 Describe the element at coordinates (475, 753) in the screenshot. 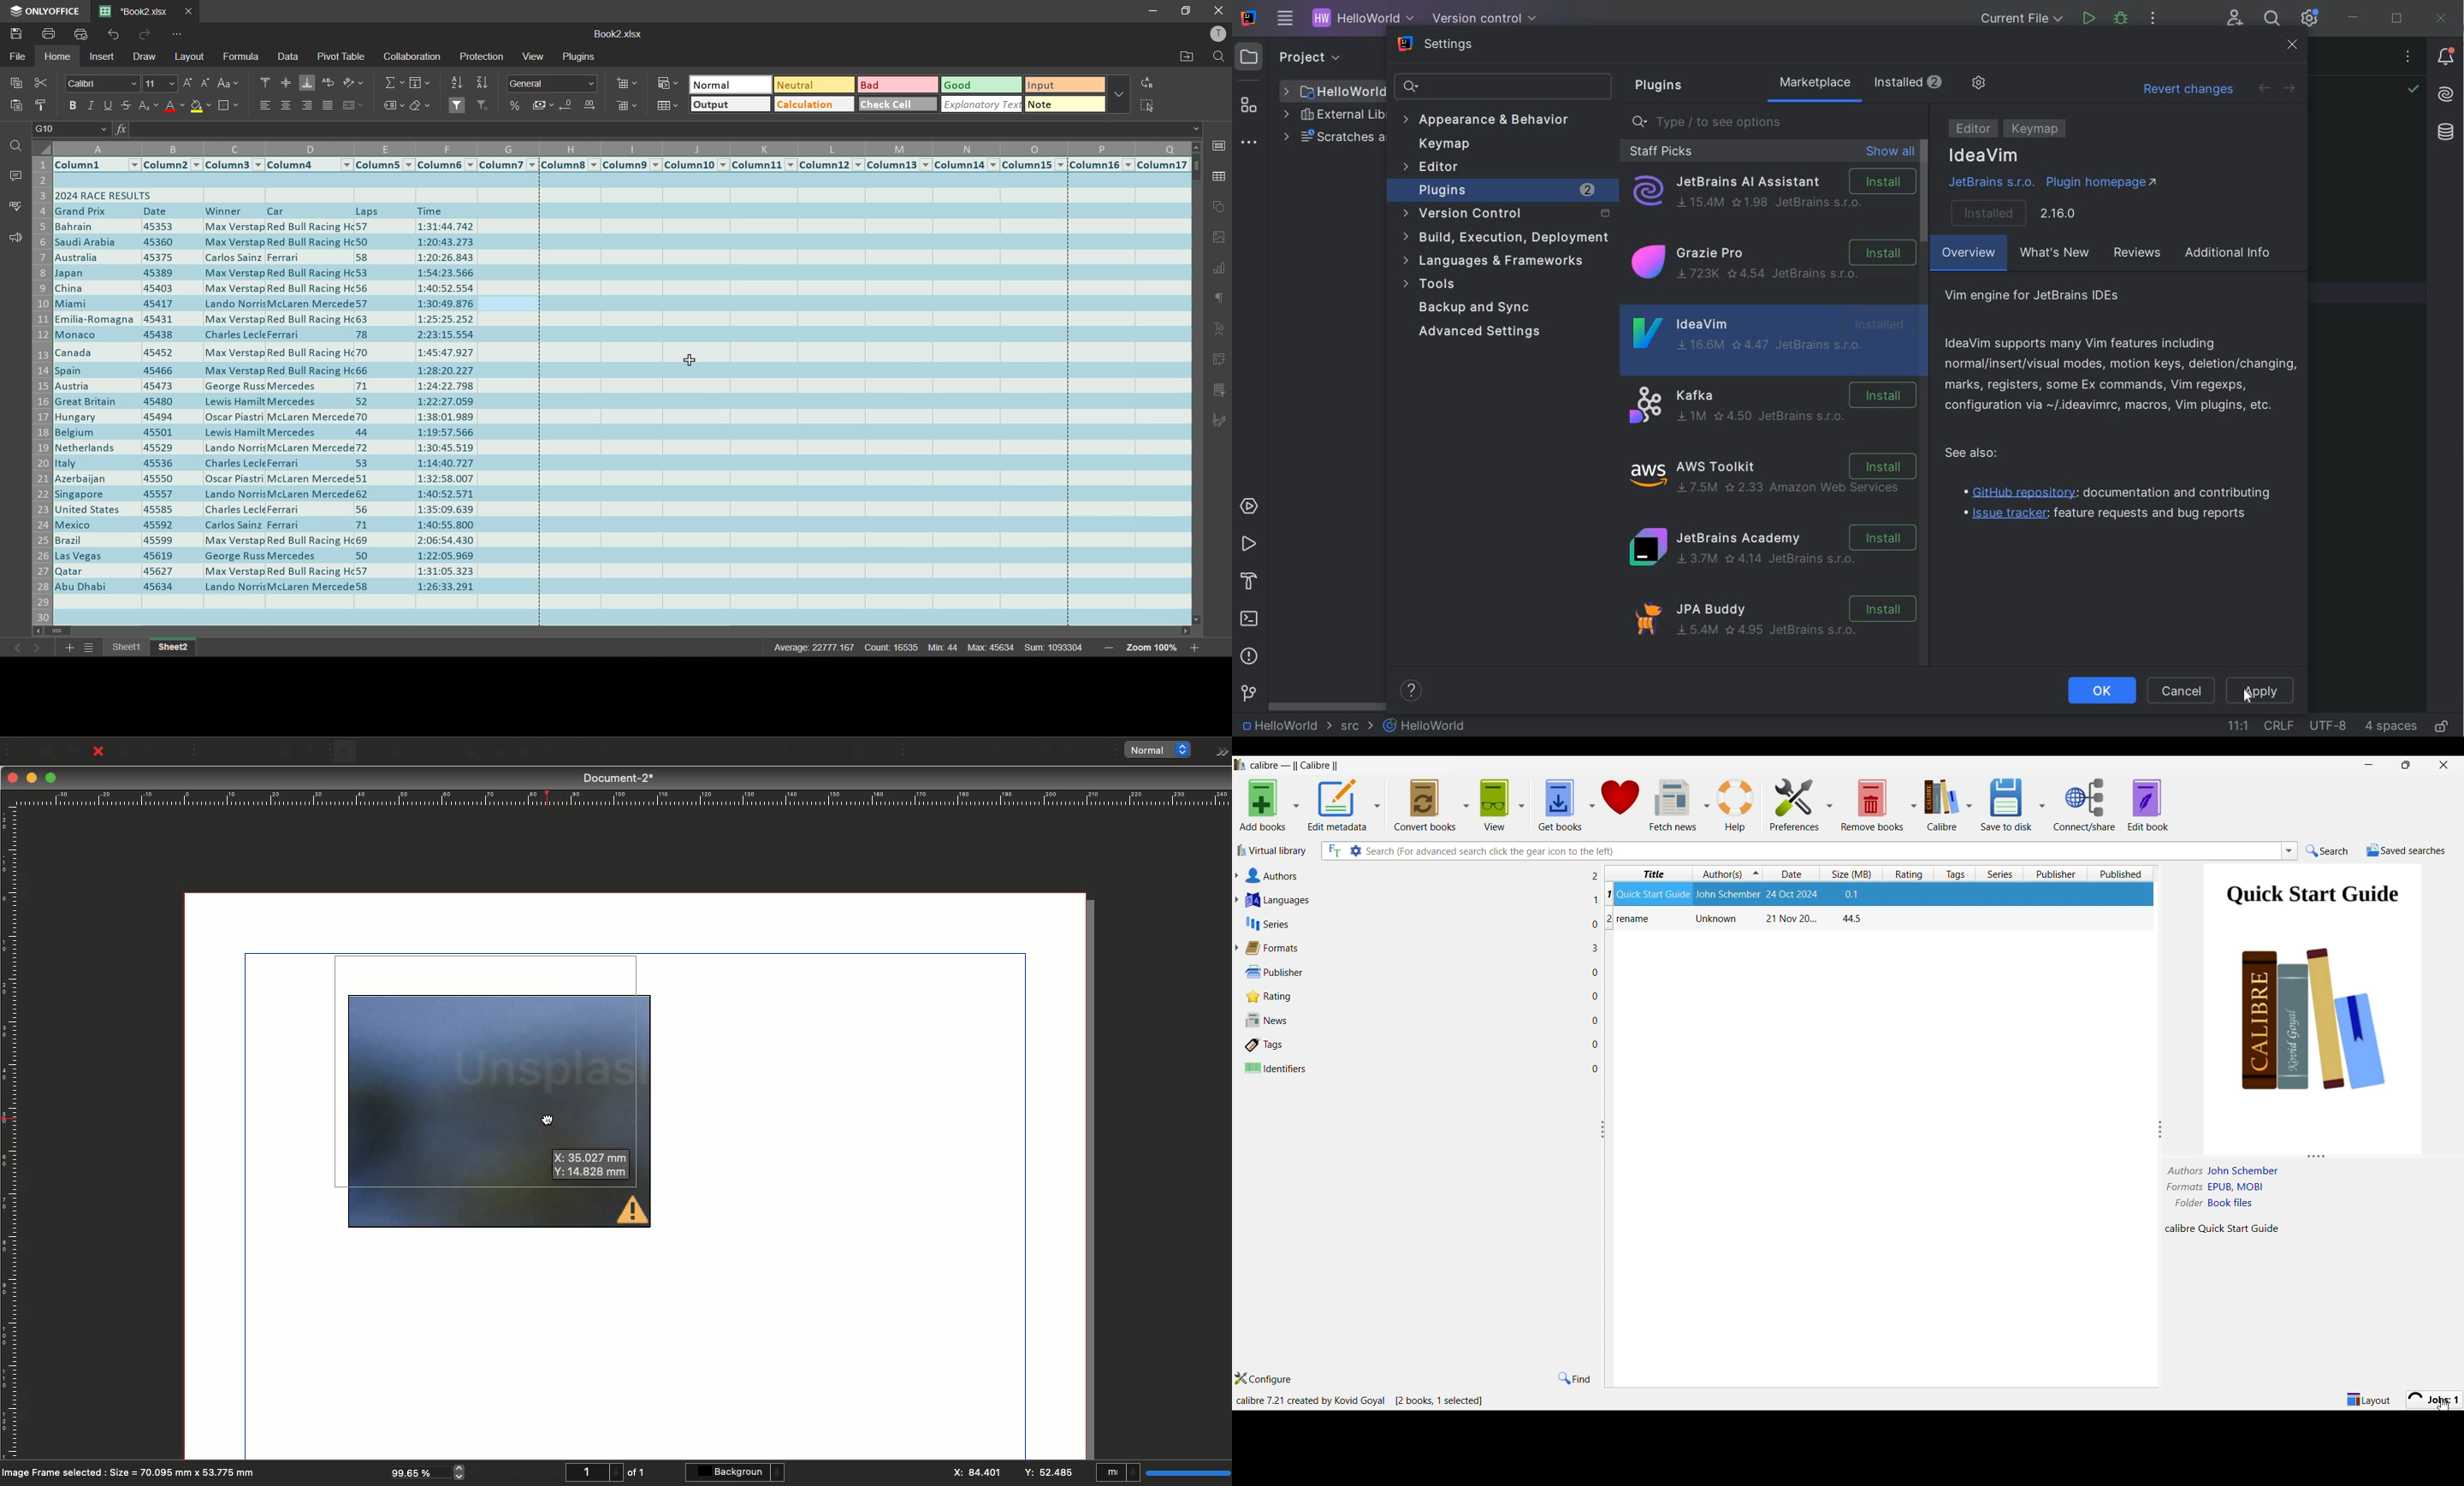

I see `Shape` at that location.